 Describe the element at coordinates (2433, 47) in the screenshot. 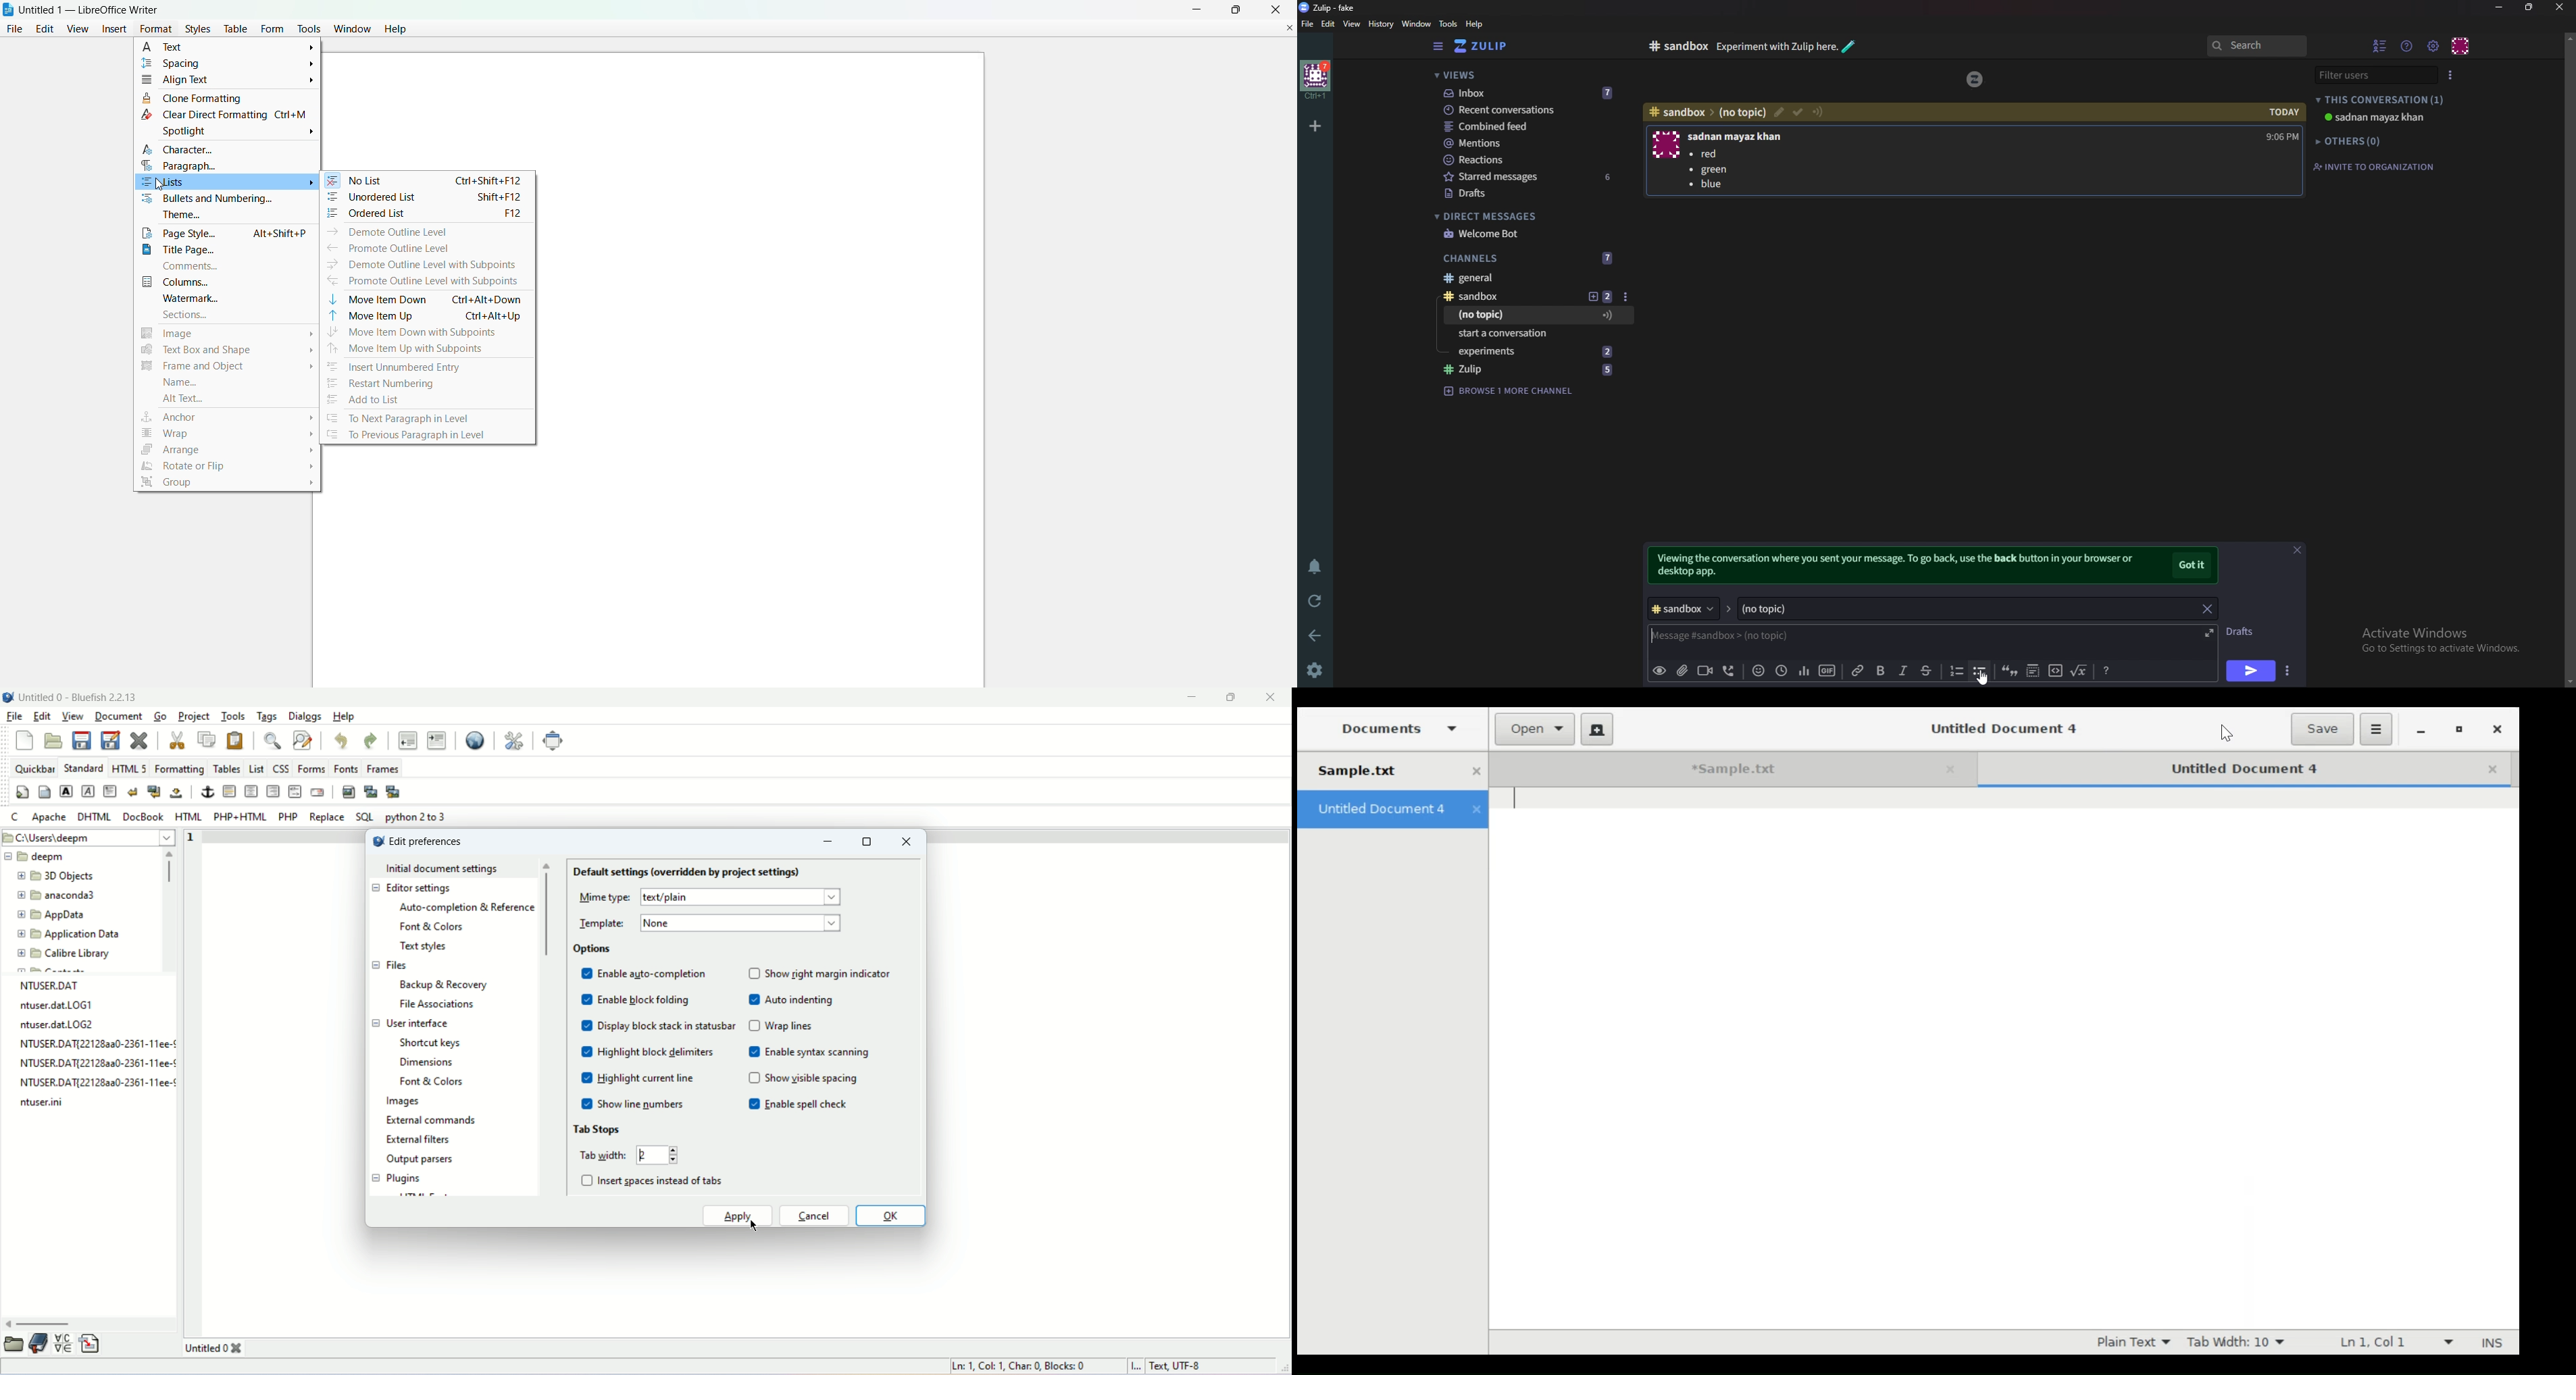

I see `Main menu` at that location.